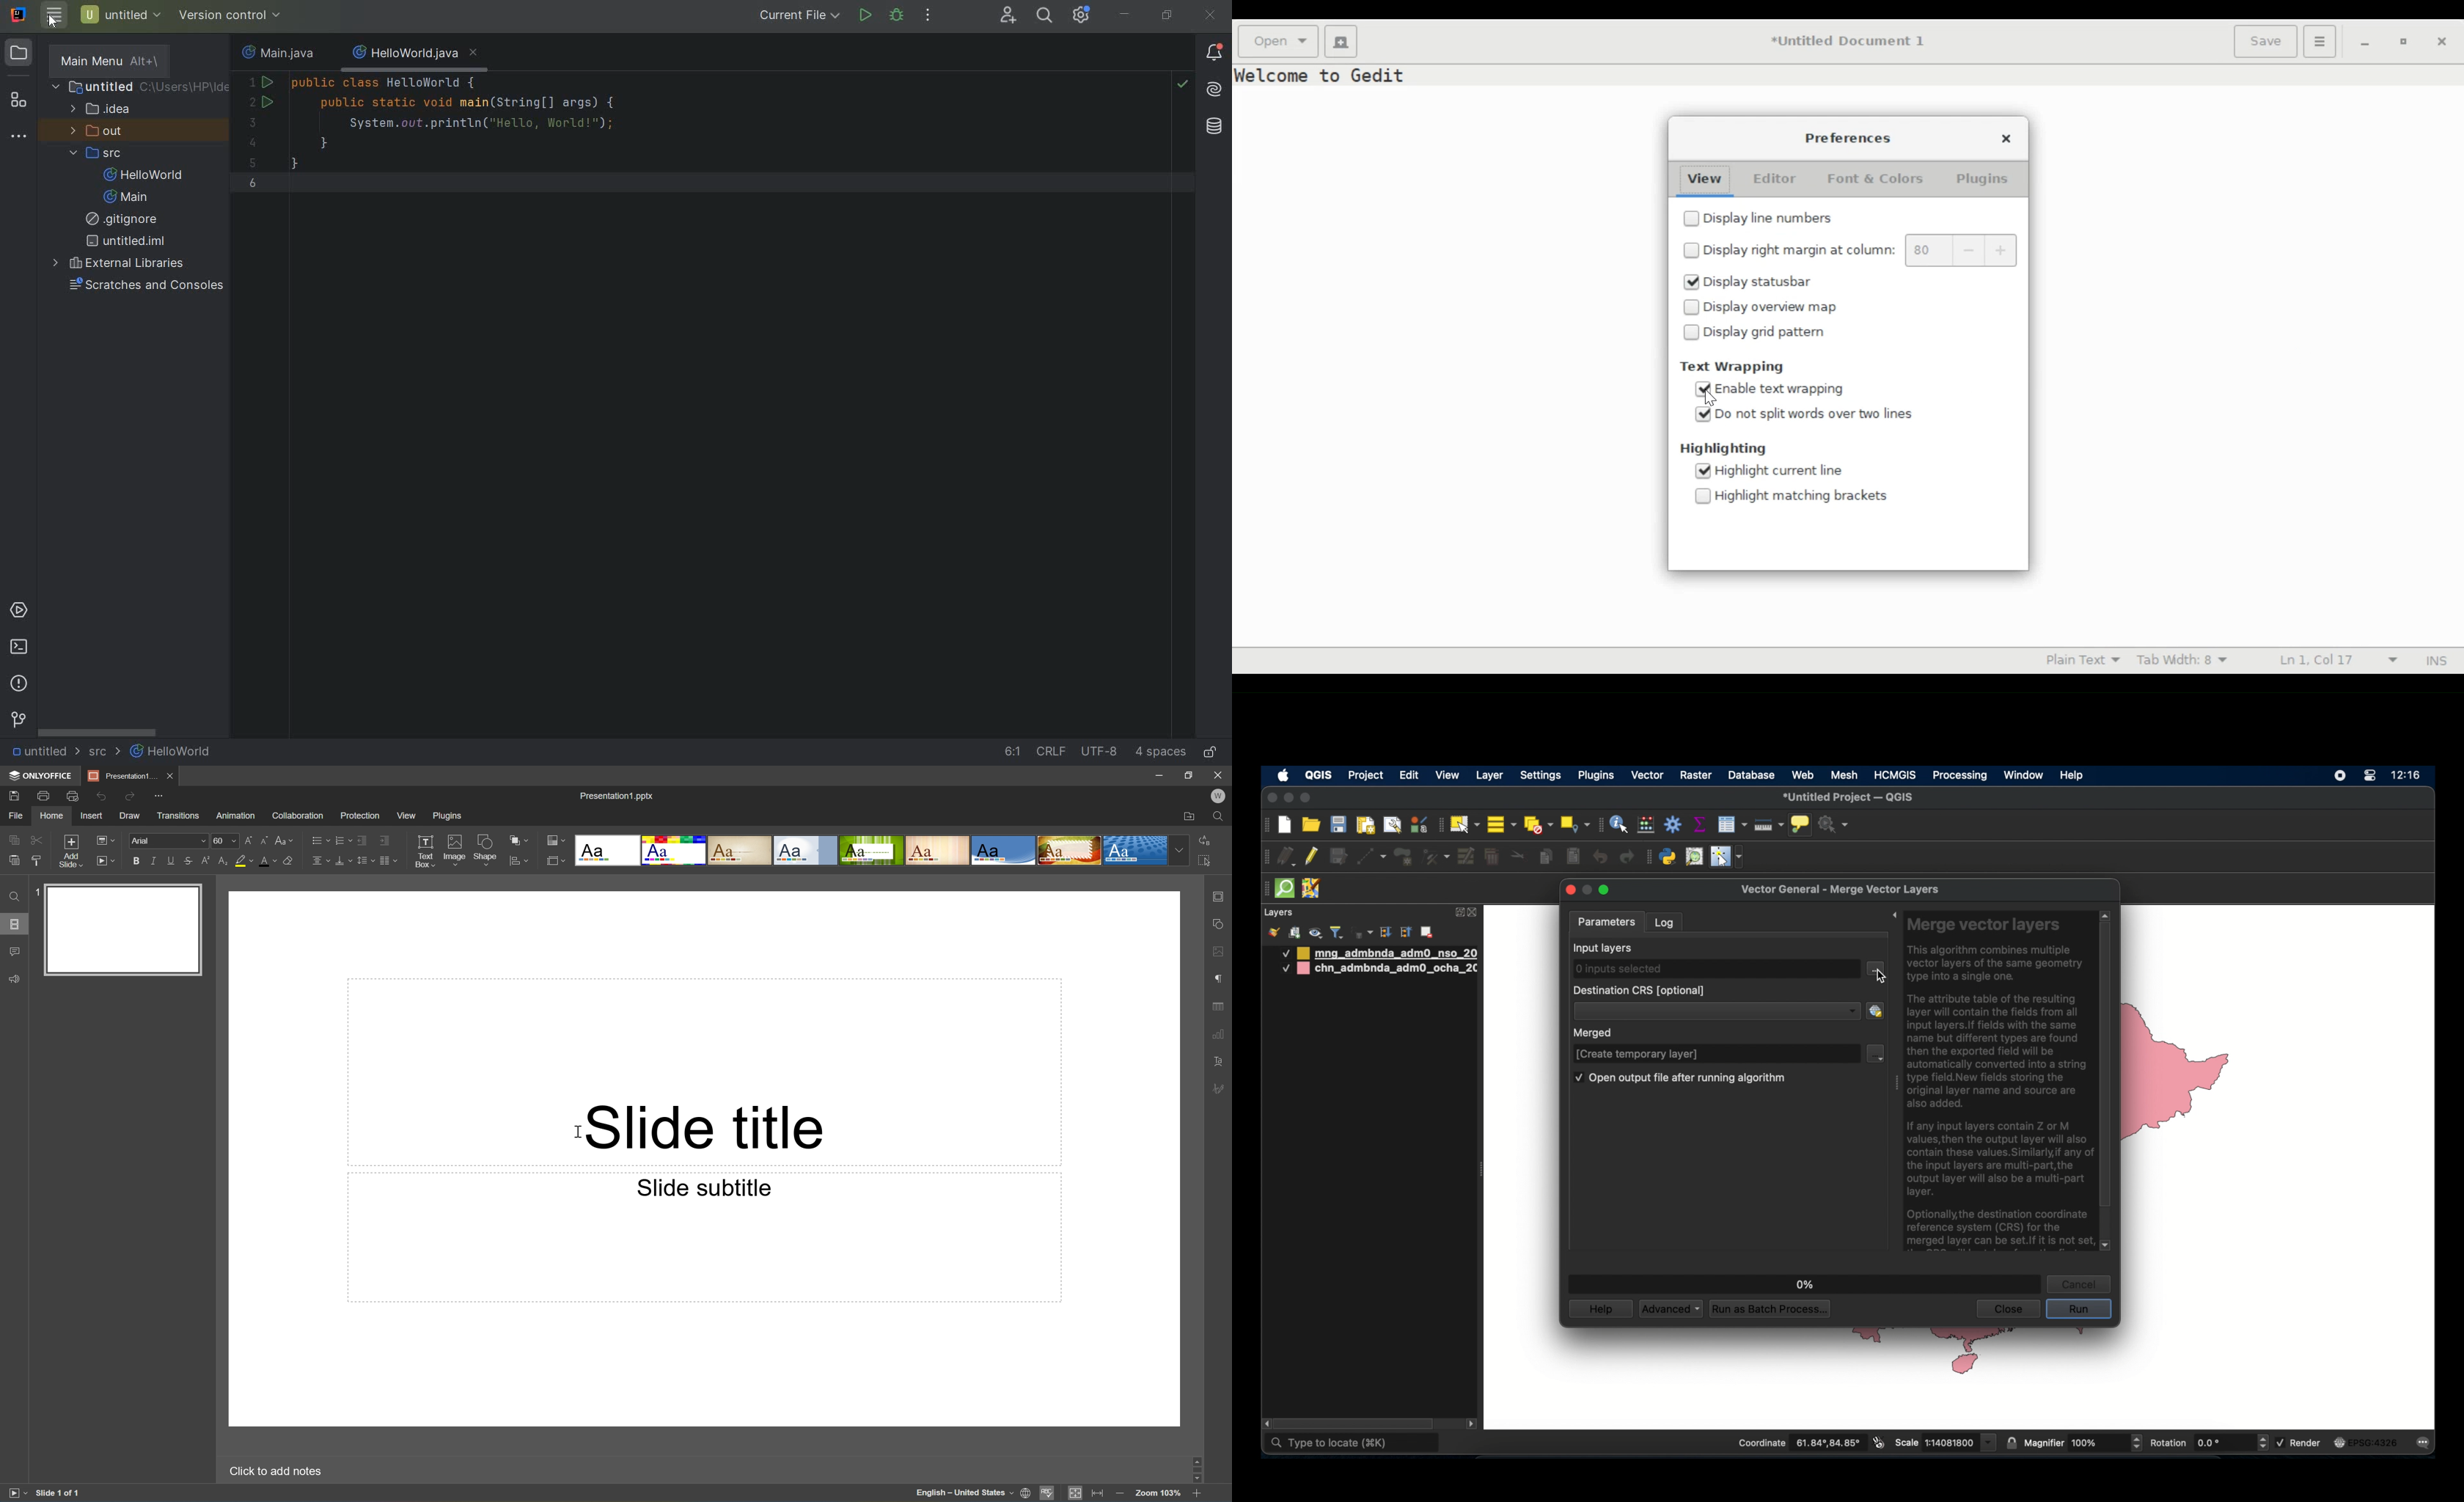  I want to click on Italic, so click(152, 860).